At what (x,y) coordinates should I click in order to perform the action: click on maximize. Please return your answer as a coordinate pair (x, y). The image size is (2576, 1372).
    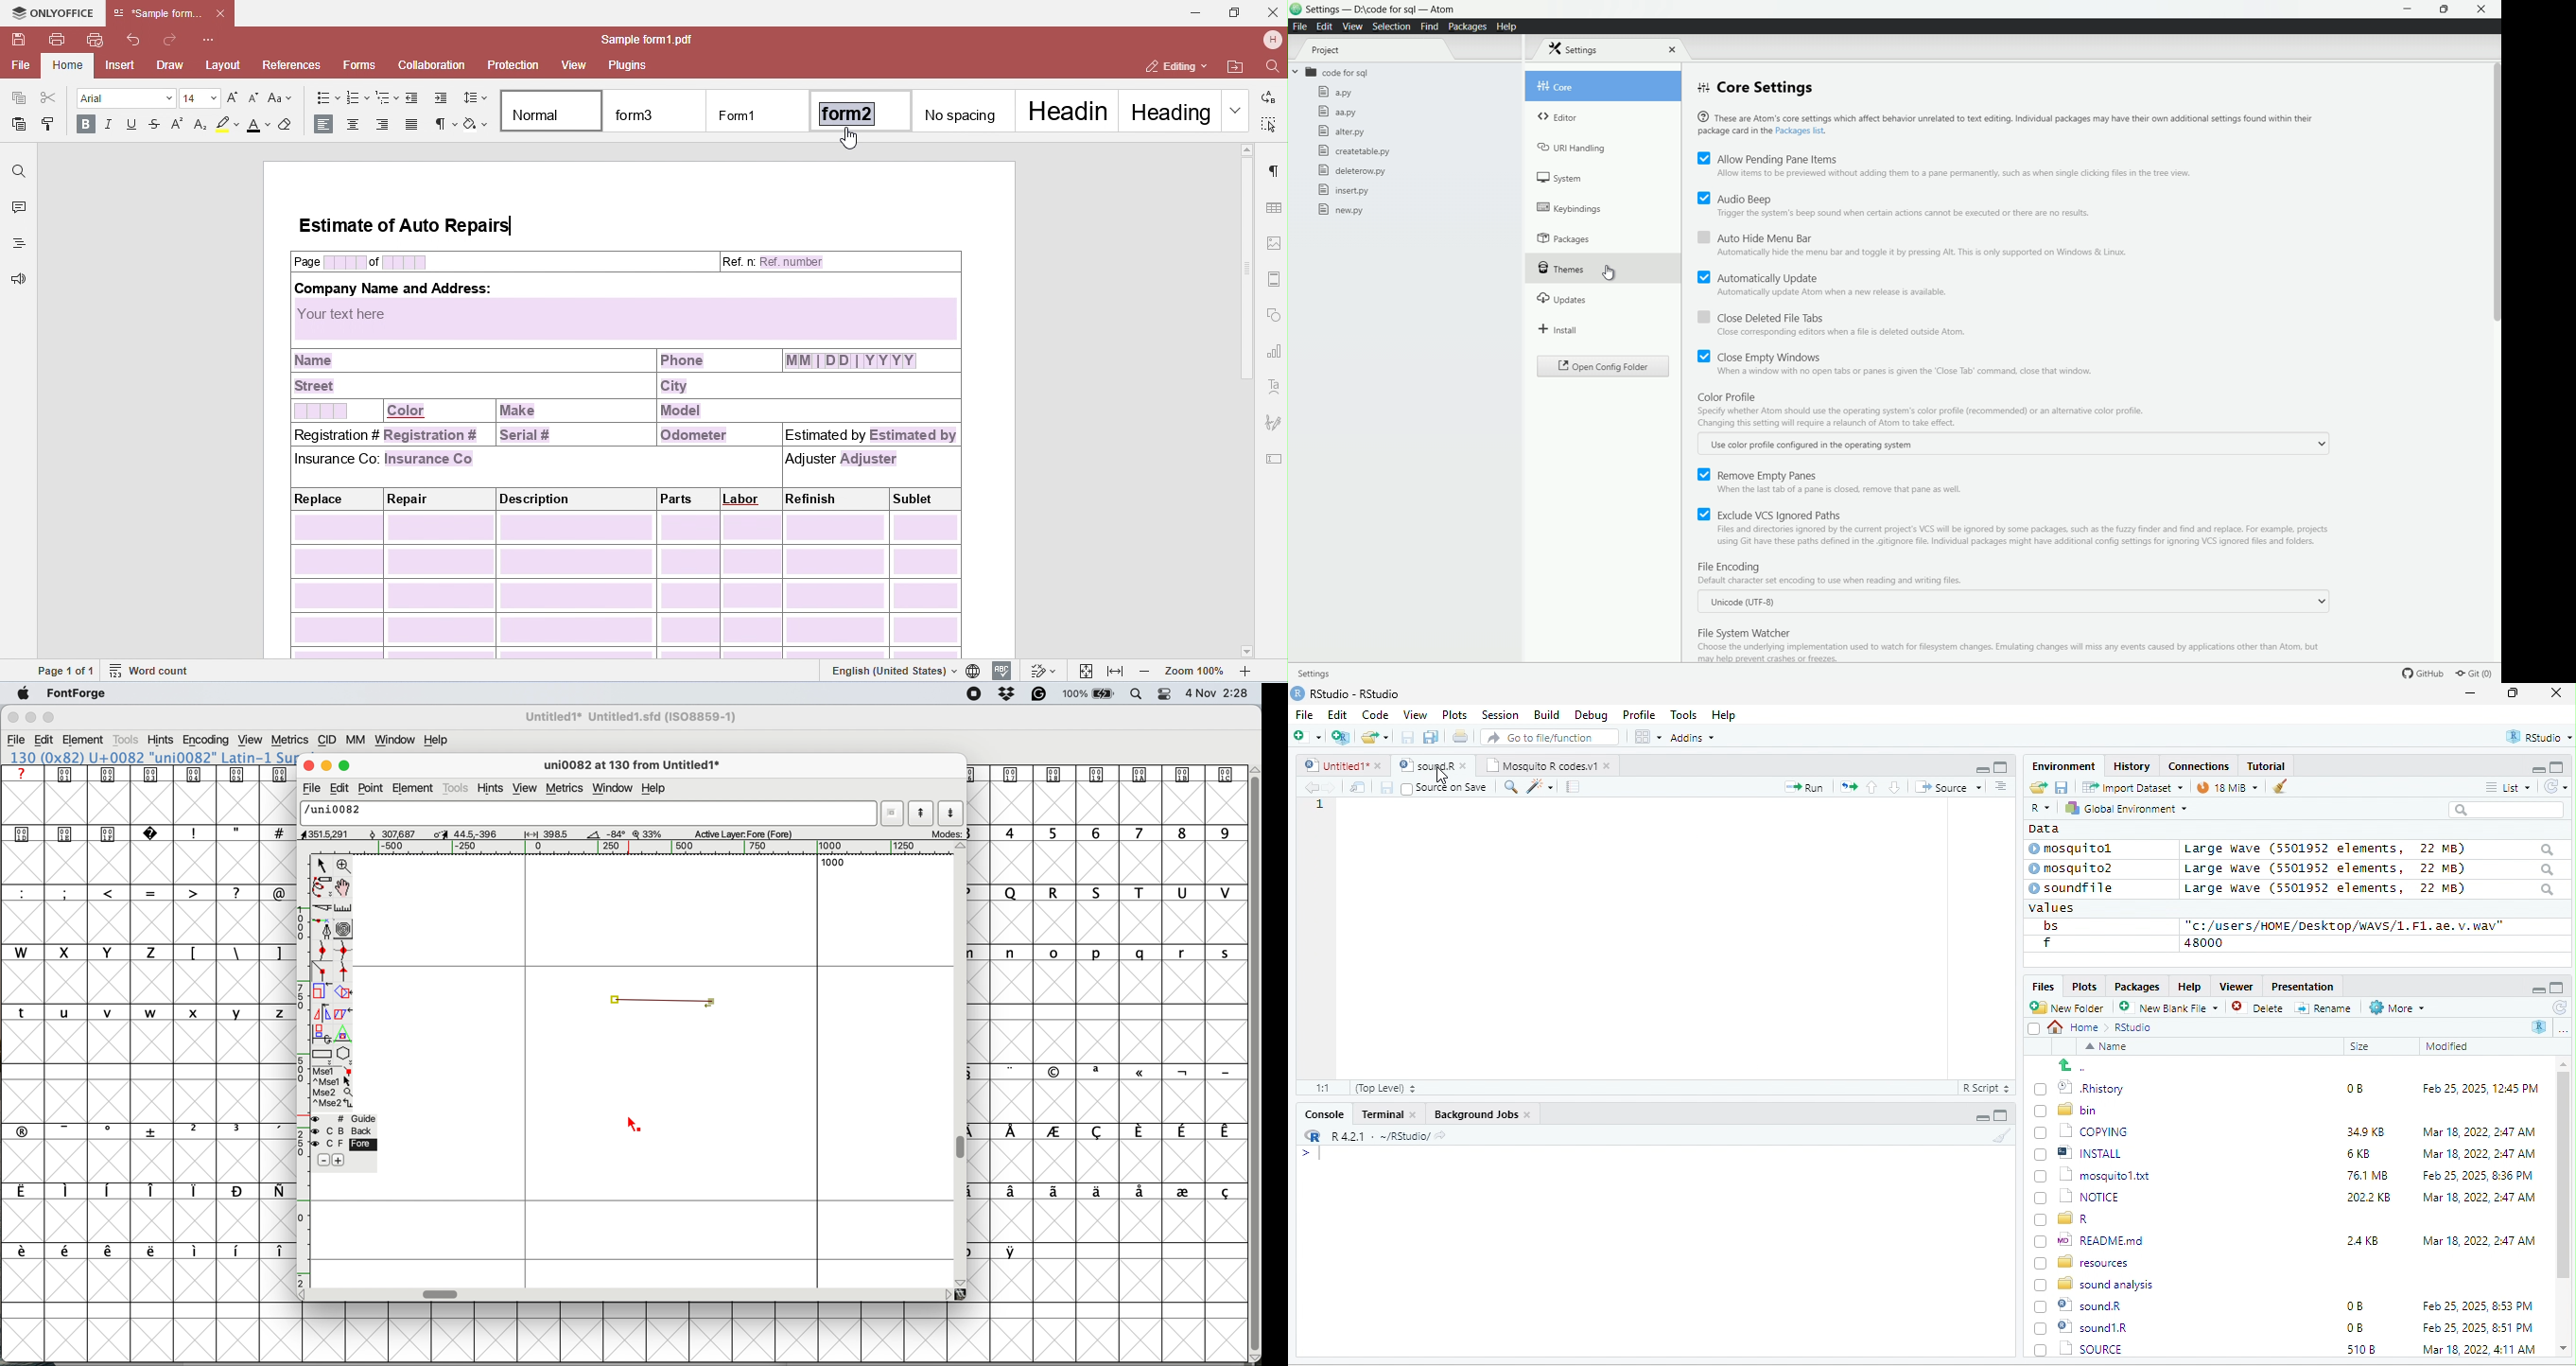
    Looking at the image, I should click on (2559, 766).